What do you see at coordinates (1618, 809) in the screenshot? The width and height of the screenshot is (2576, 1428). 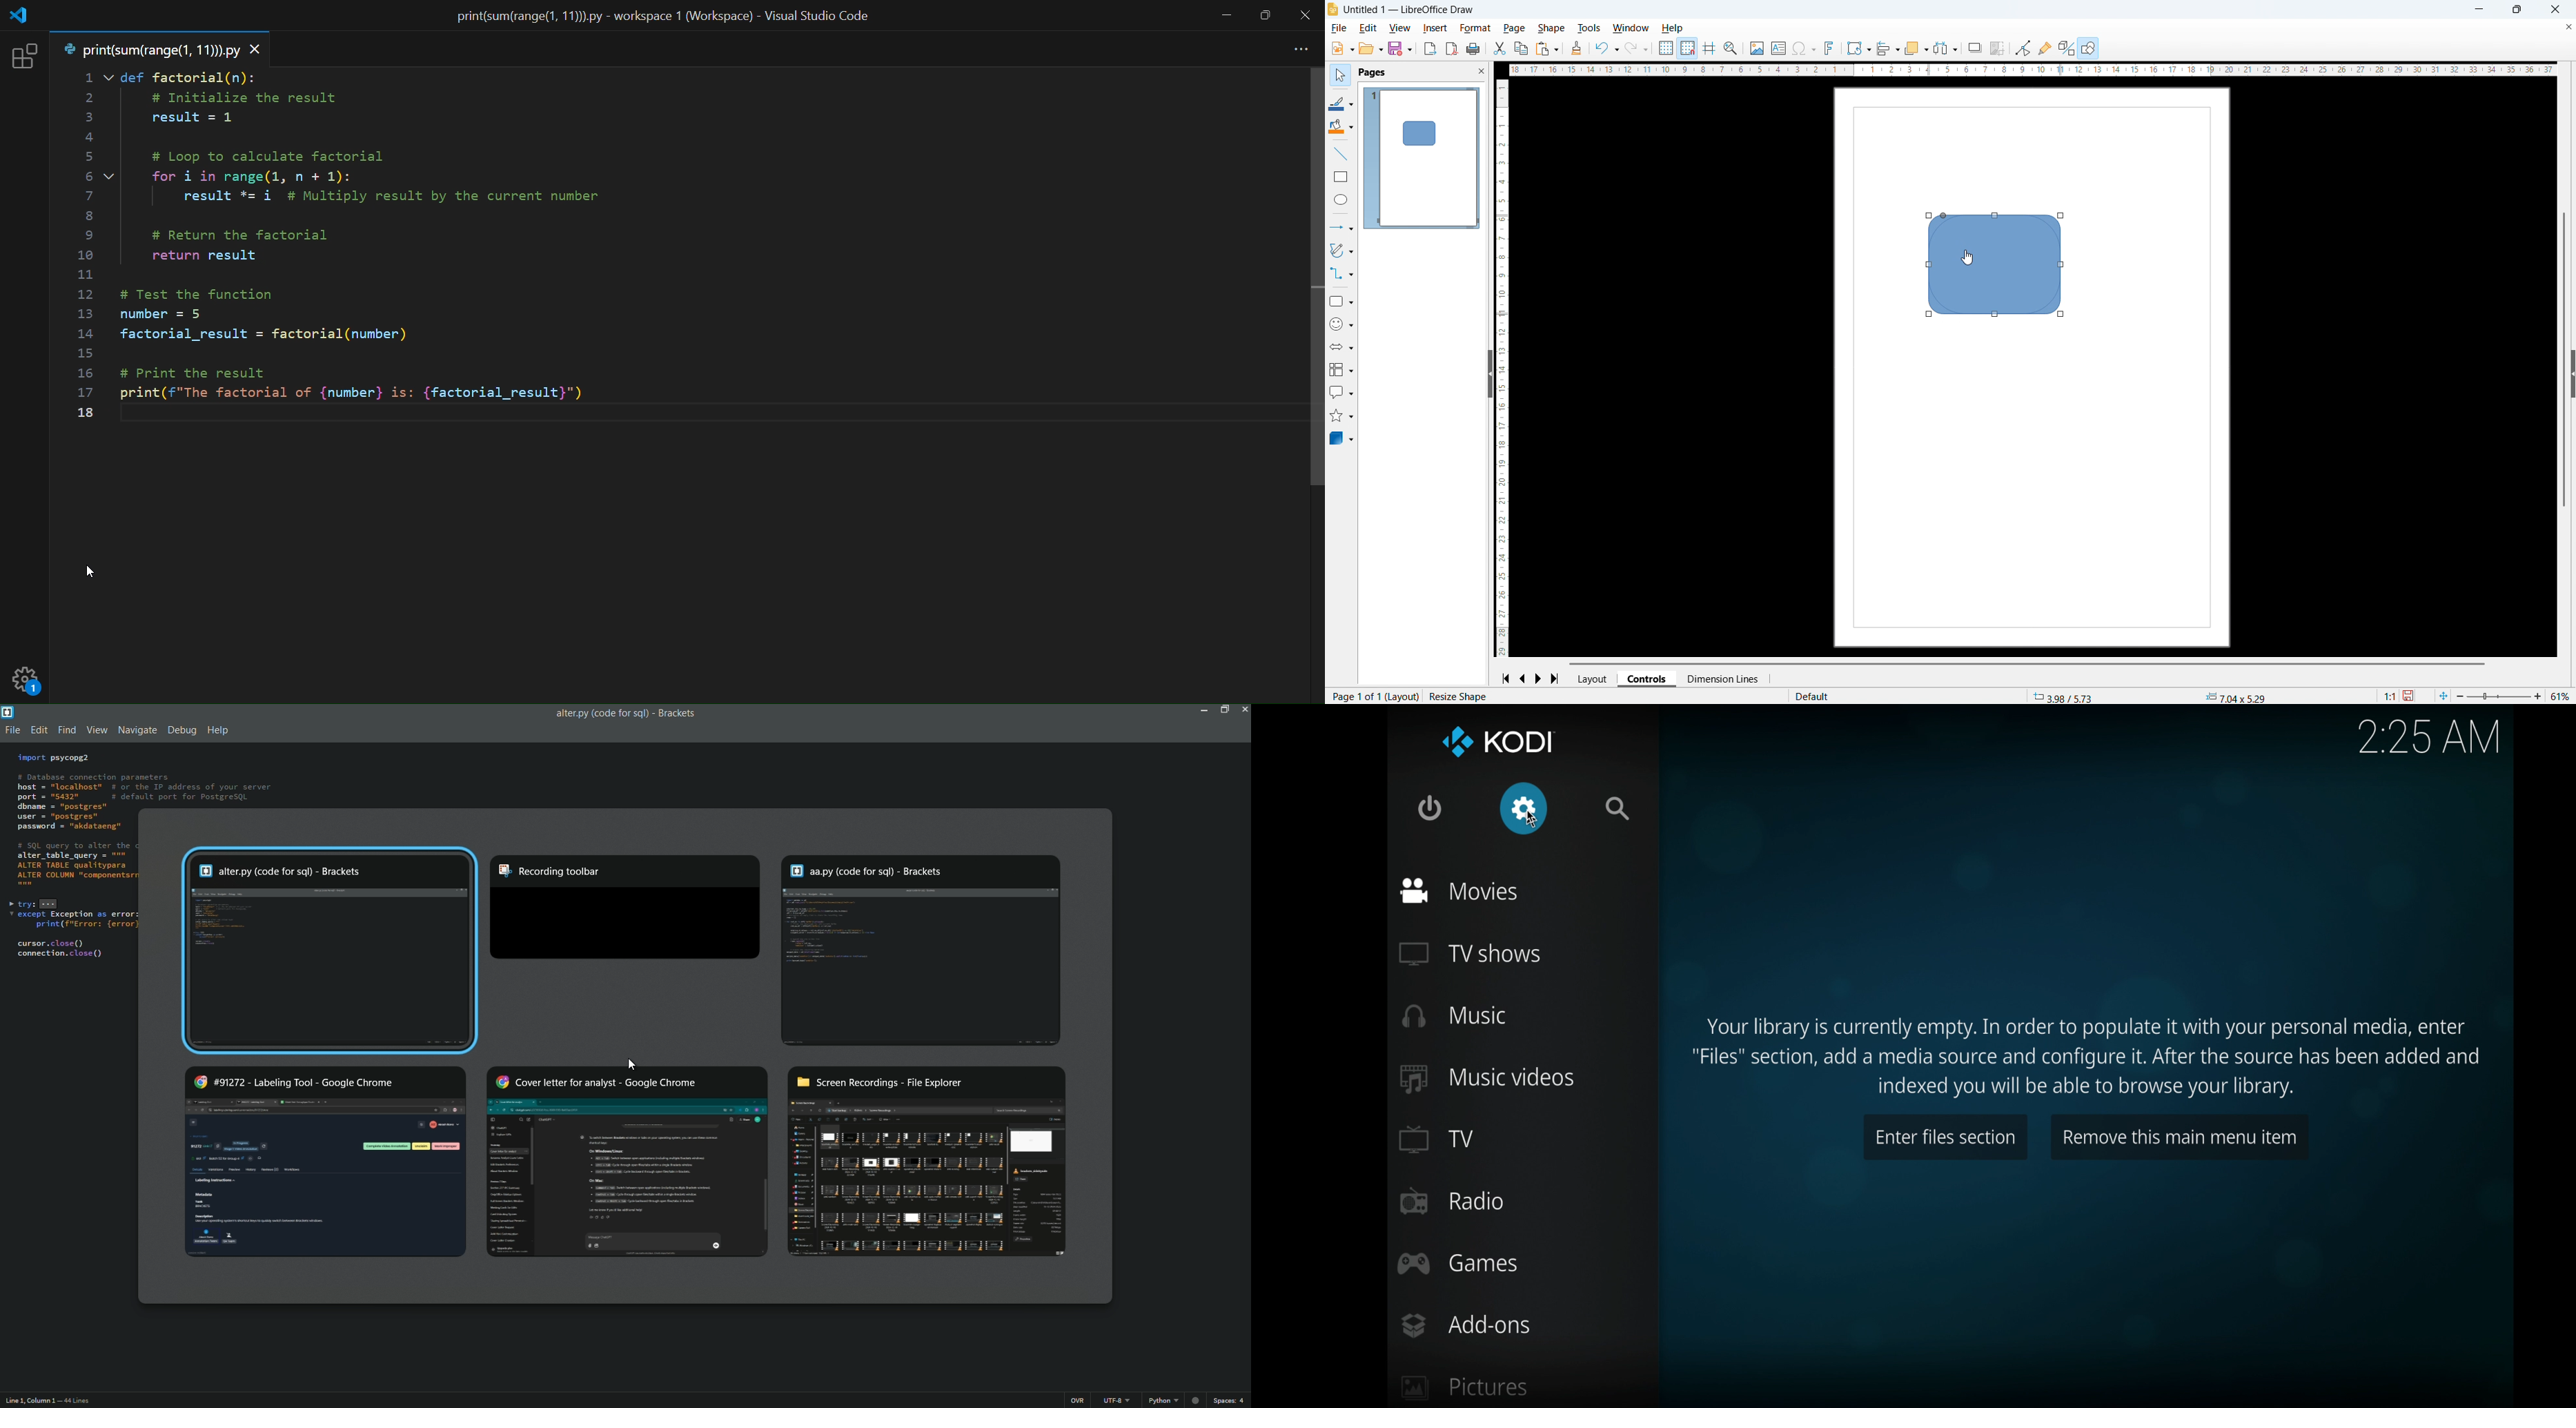 I see `search` at bounding box center [1618, 809].